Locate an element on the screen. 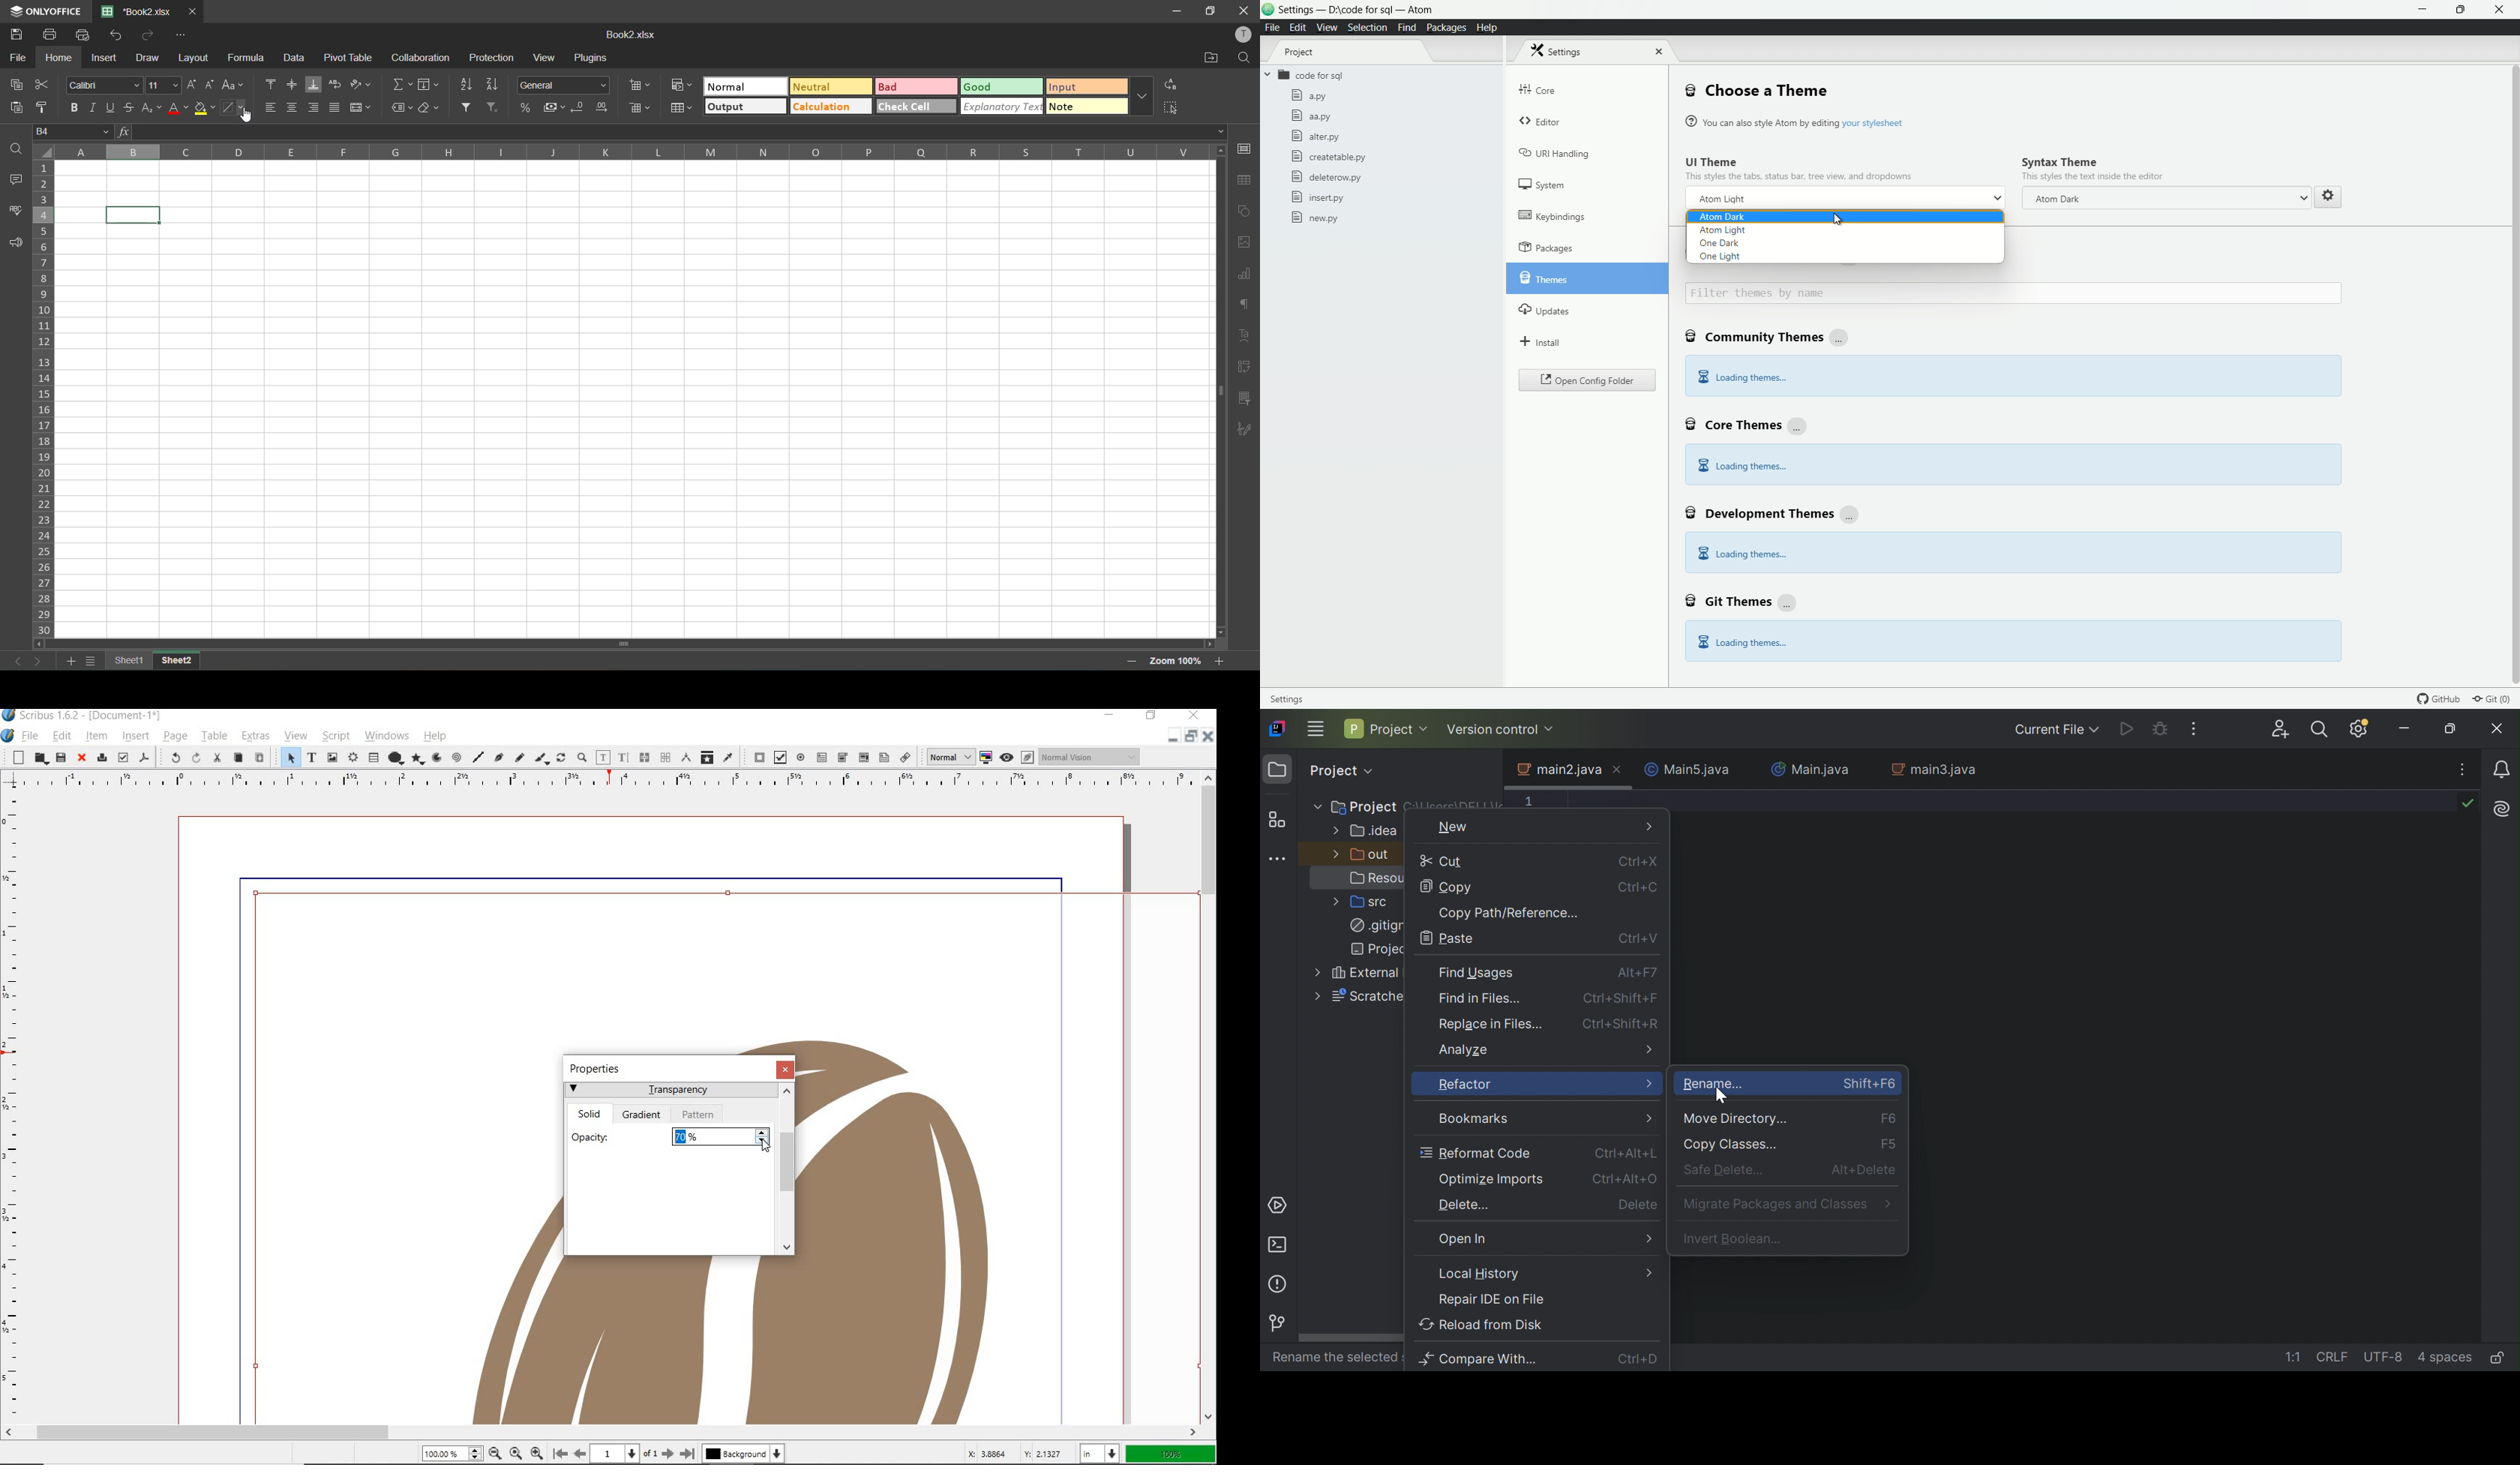  selection menu is located at coordinates (1367, 28).